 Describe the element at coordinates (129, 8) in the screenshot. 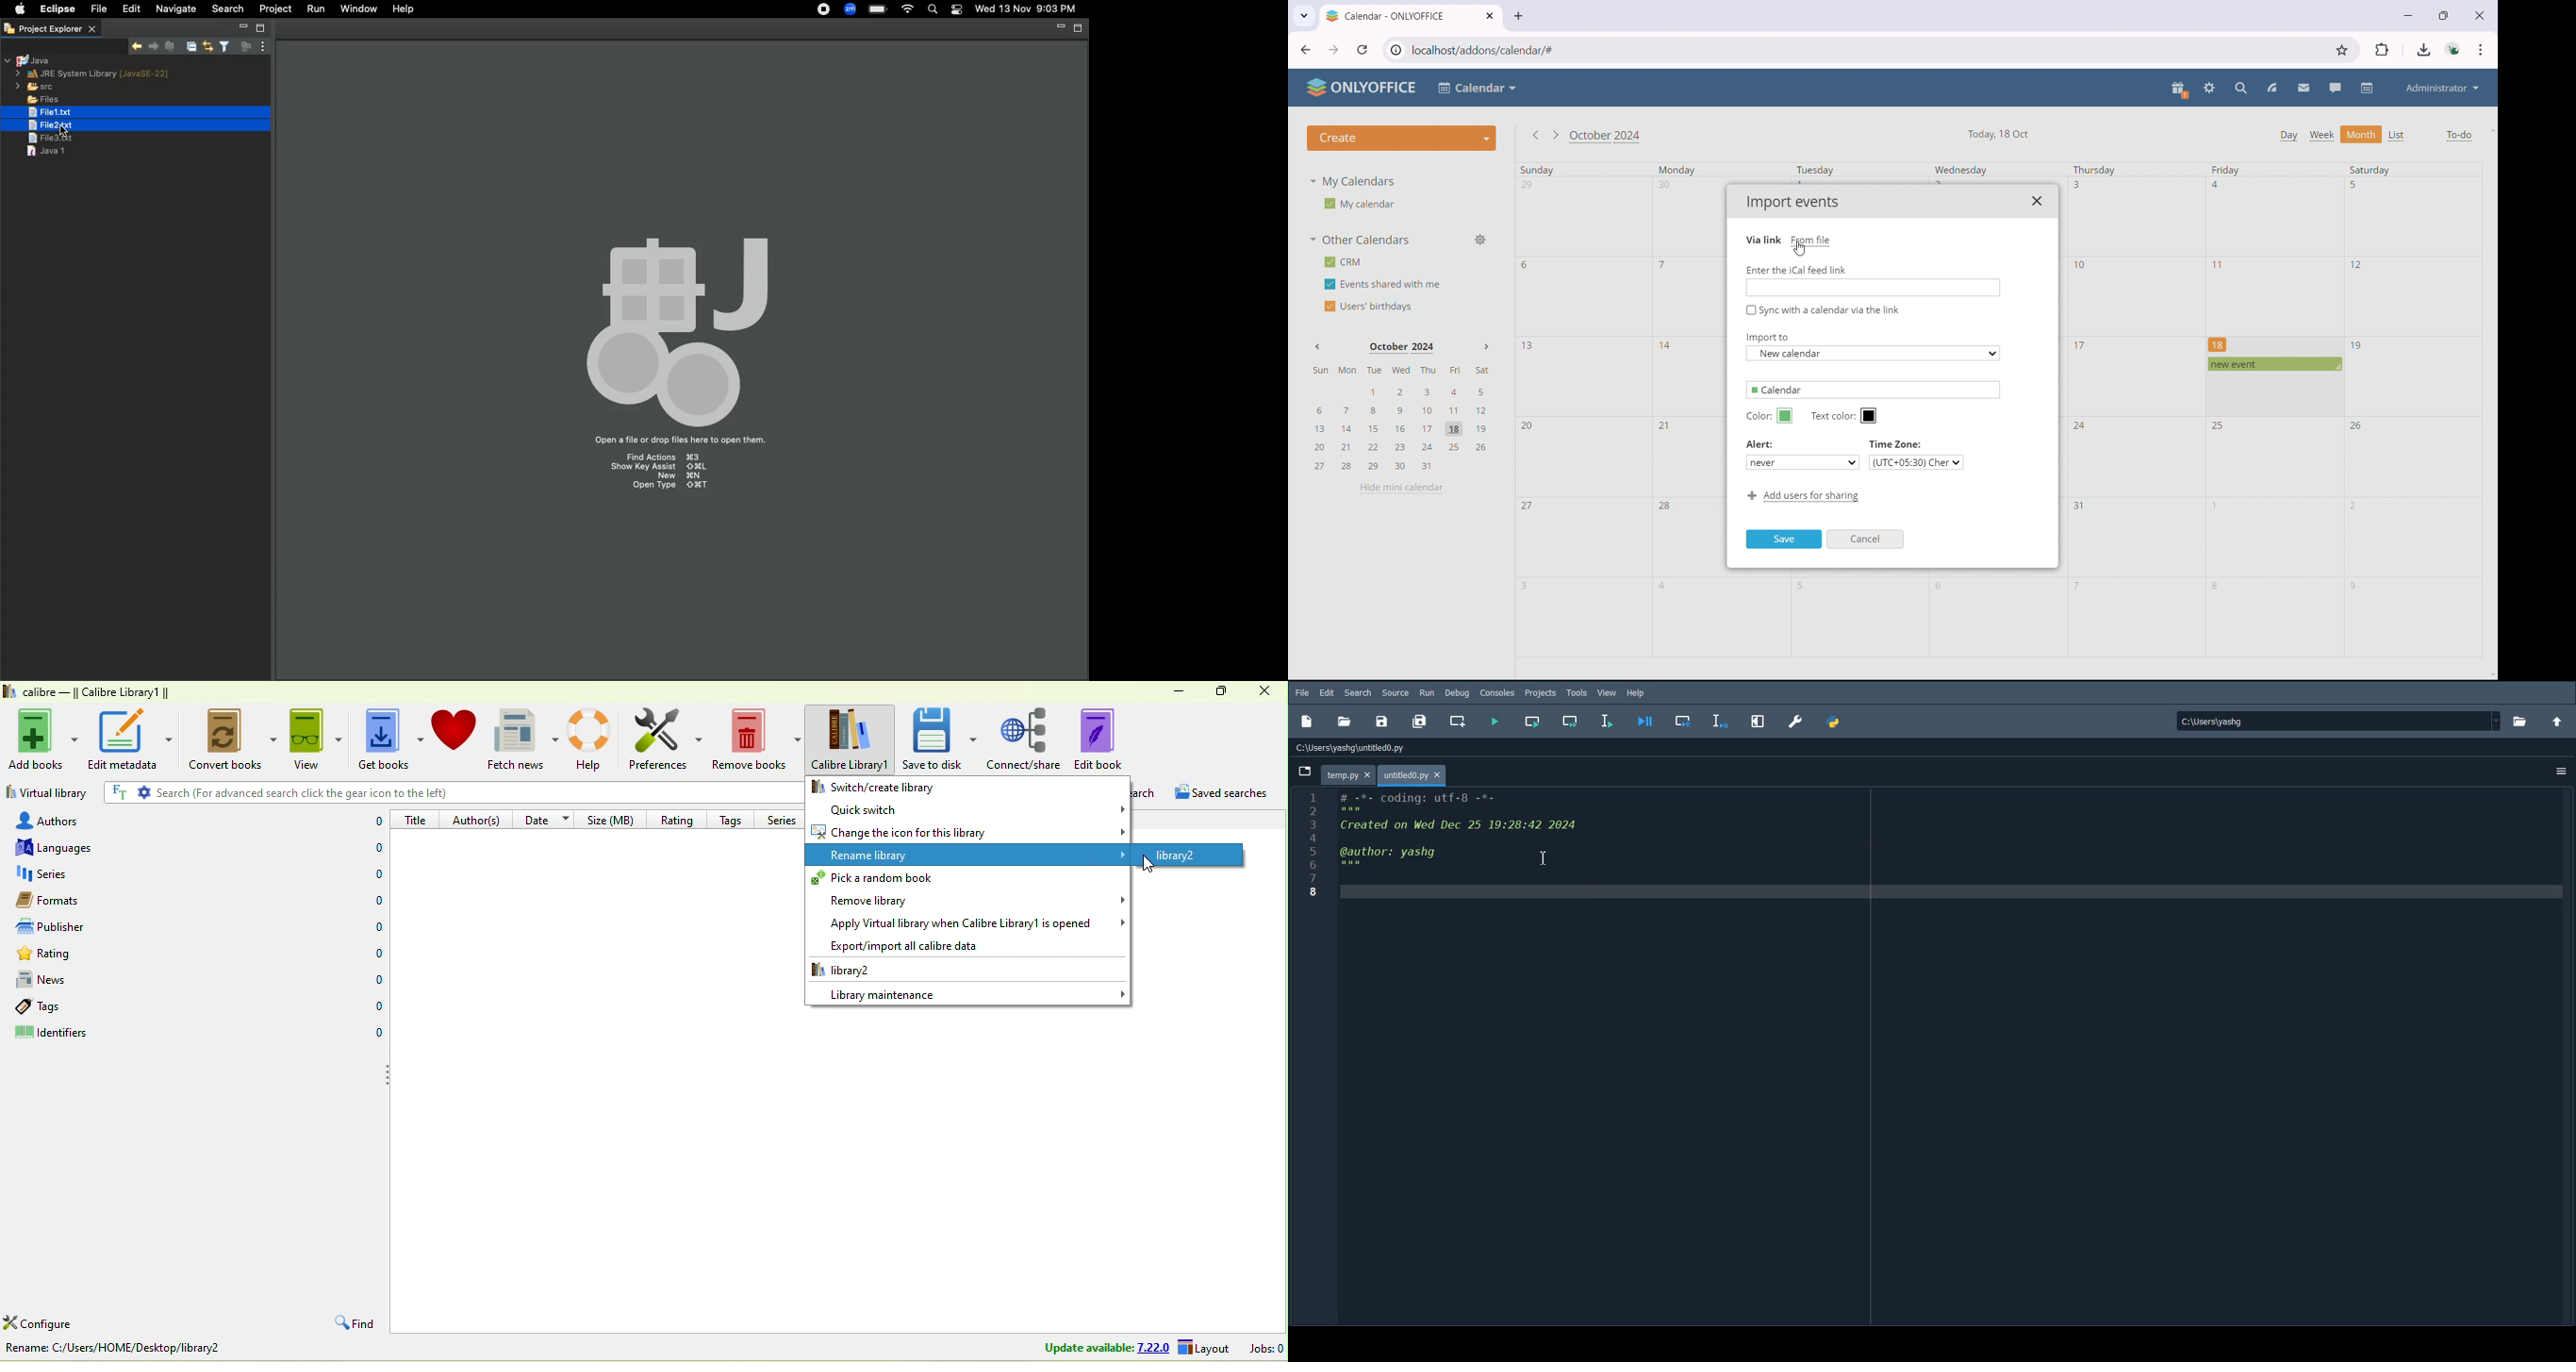

I see `Edit` at that location.